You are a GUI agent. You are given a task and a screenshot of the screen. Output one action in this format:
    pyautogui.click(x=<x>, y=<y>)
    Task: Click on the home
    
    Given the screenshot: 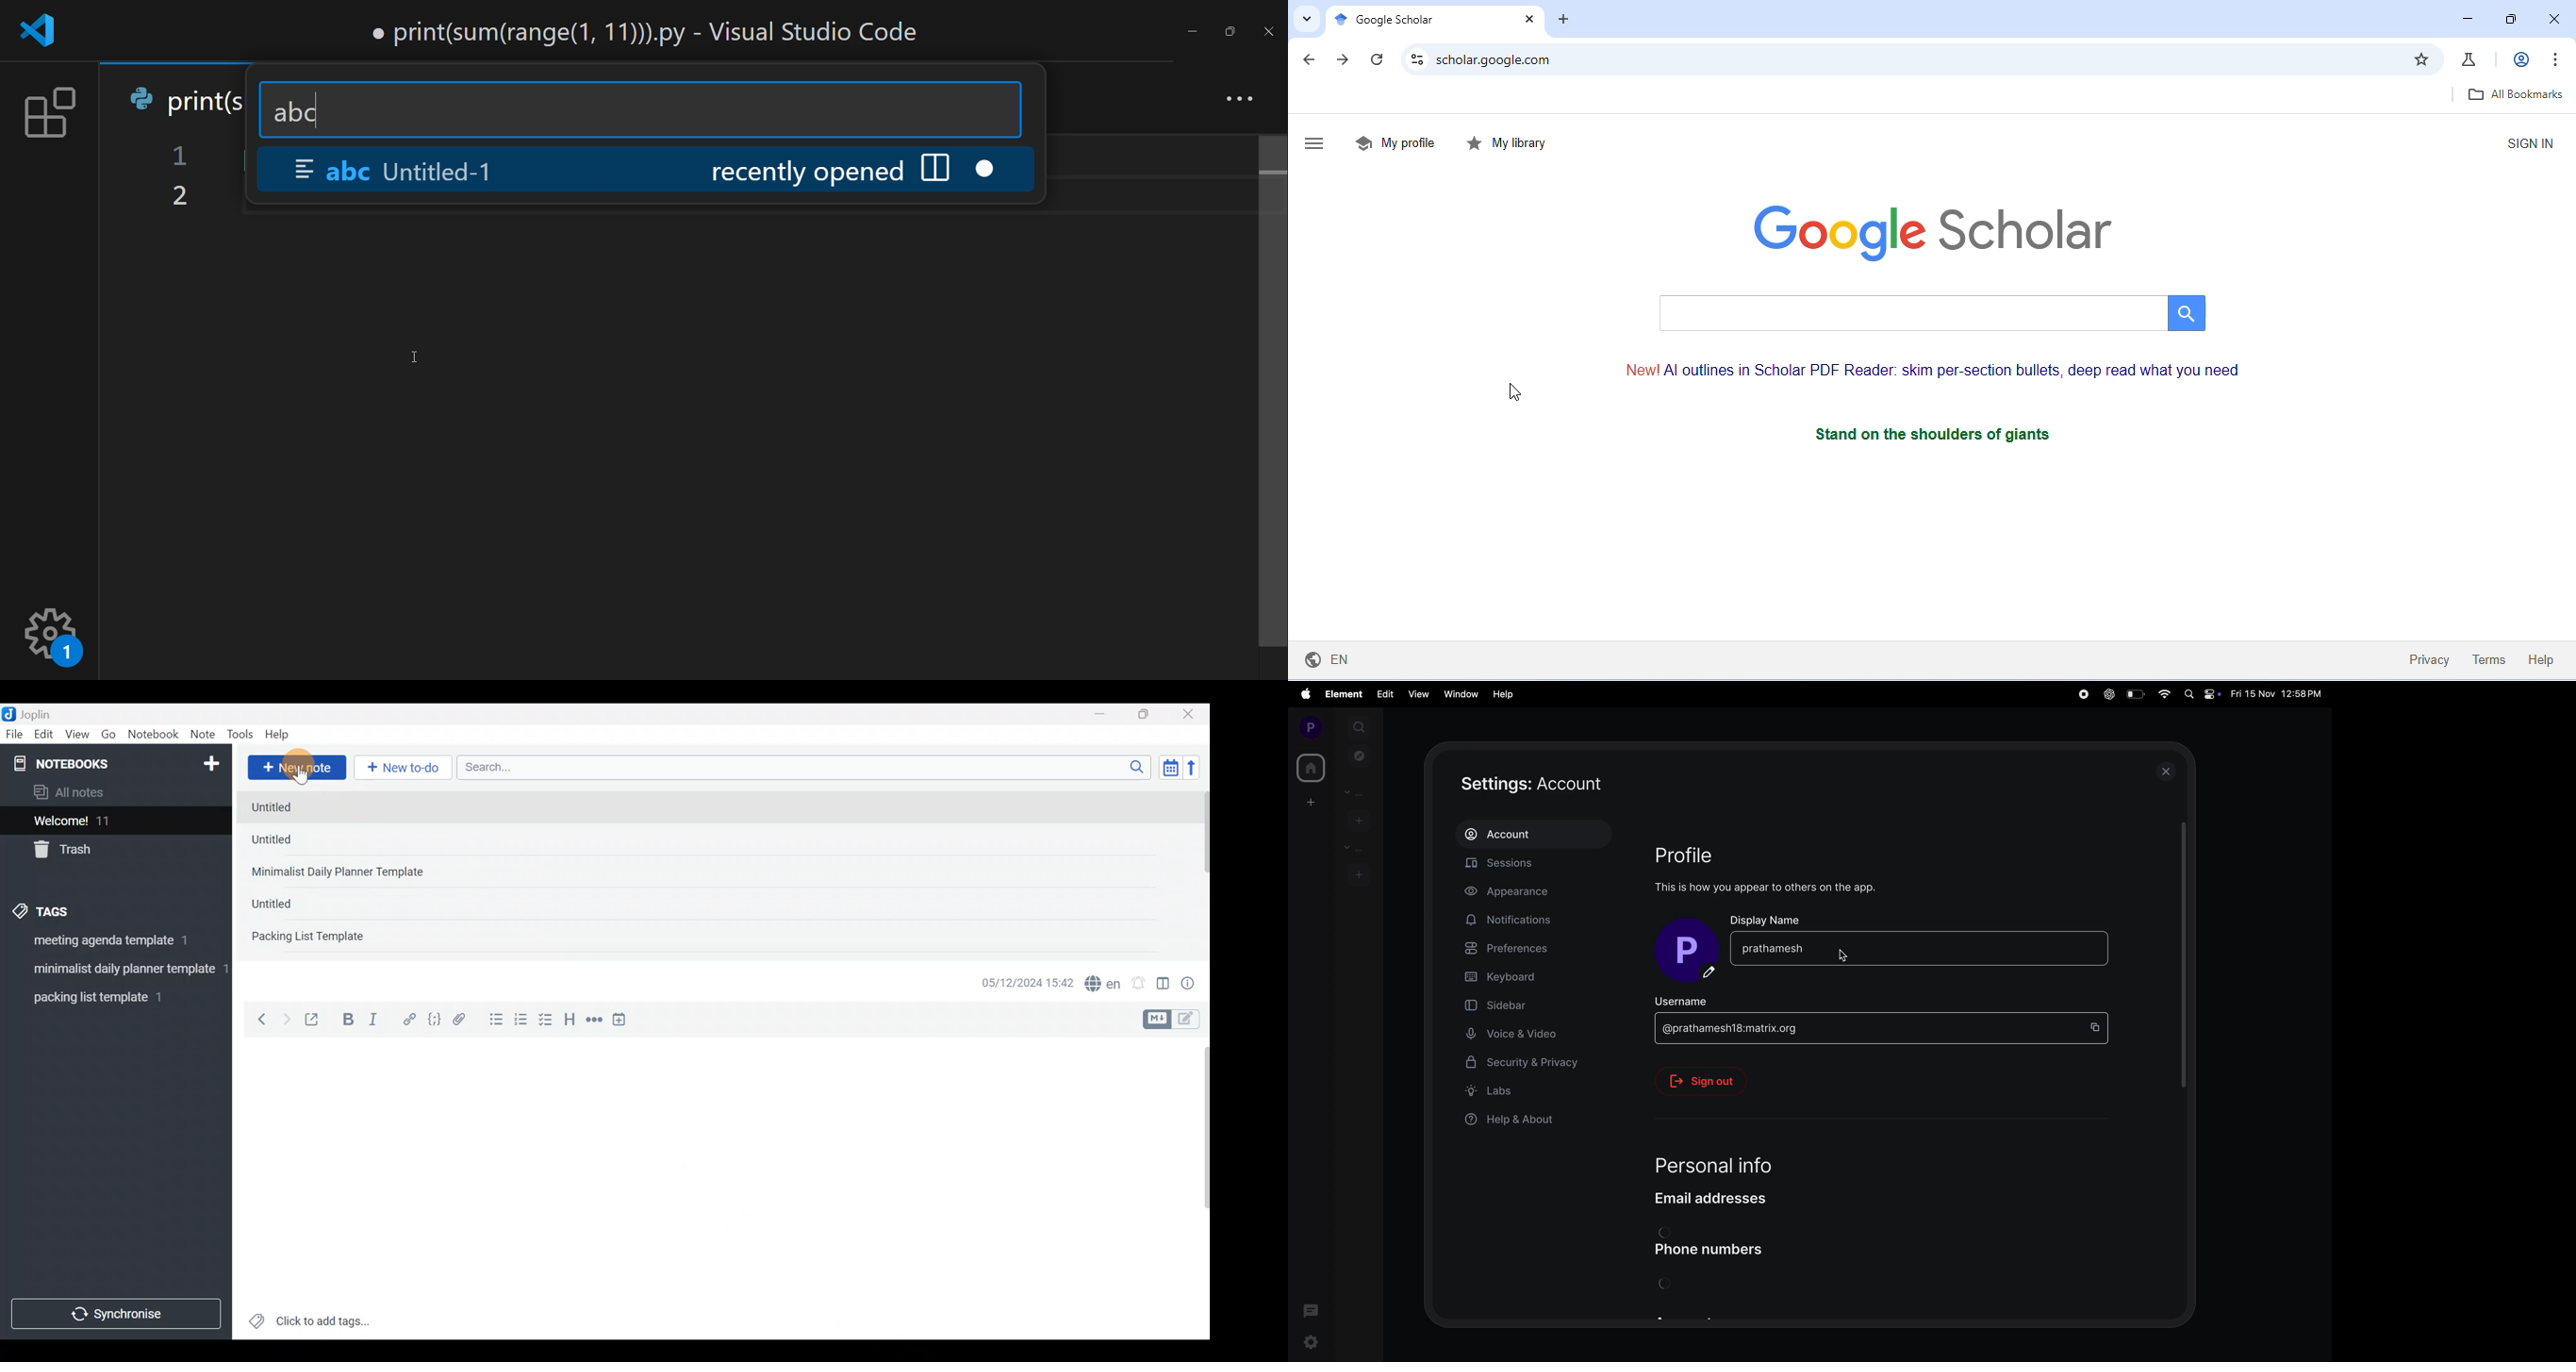 What is the action you would take?
    pyautogui.click(x=1309, y=768)
    